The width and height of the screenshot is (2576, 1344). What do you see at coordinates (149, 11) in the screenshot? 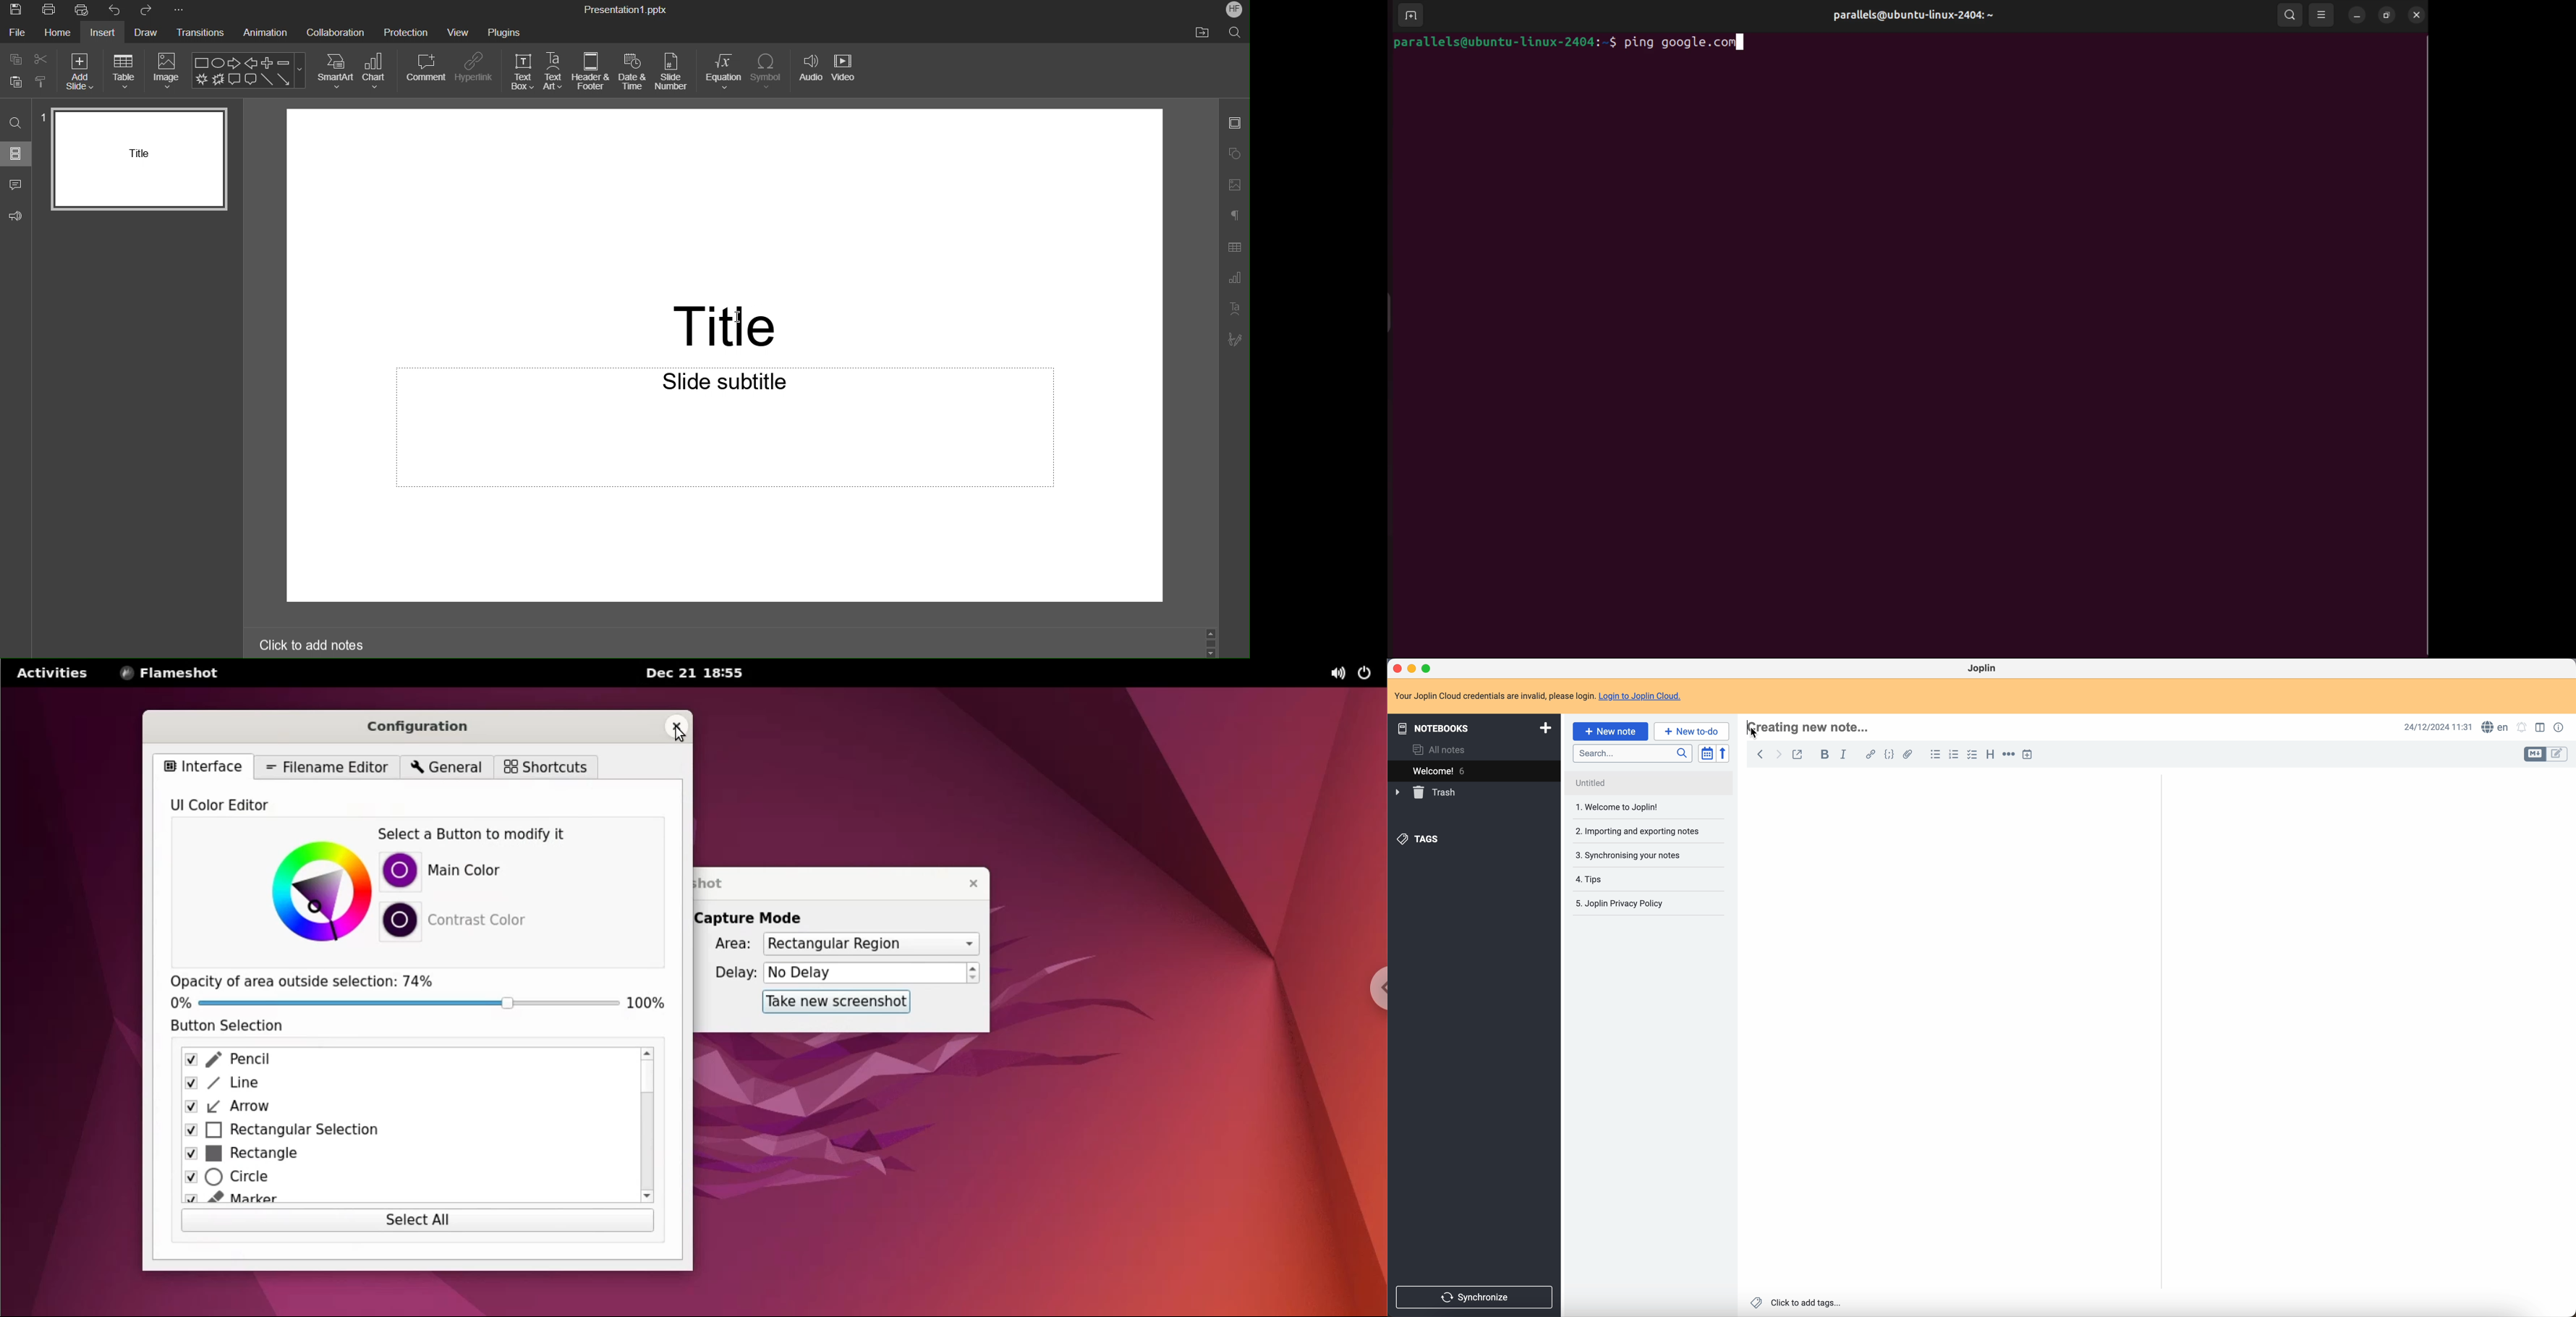
I see `Redo` at bounding box center [149, 11].